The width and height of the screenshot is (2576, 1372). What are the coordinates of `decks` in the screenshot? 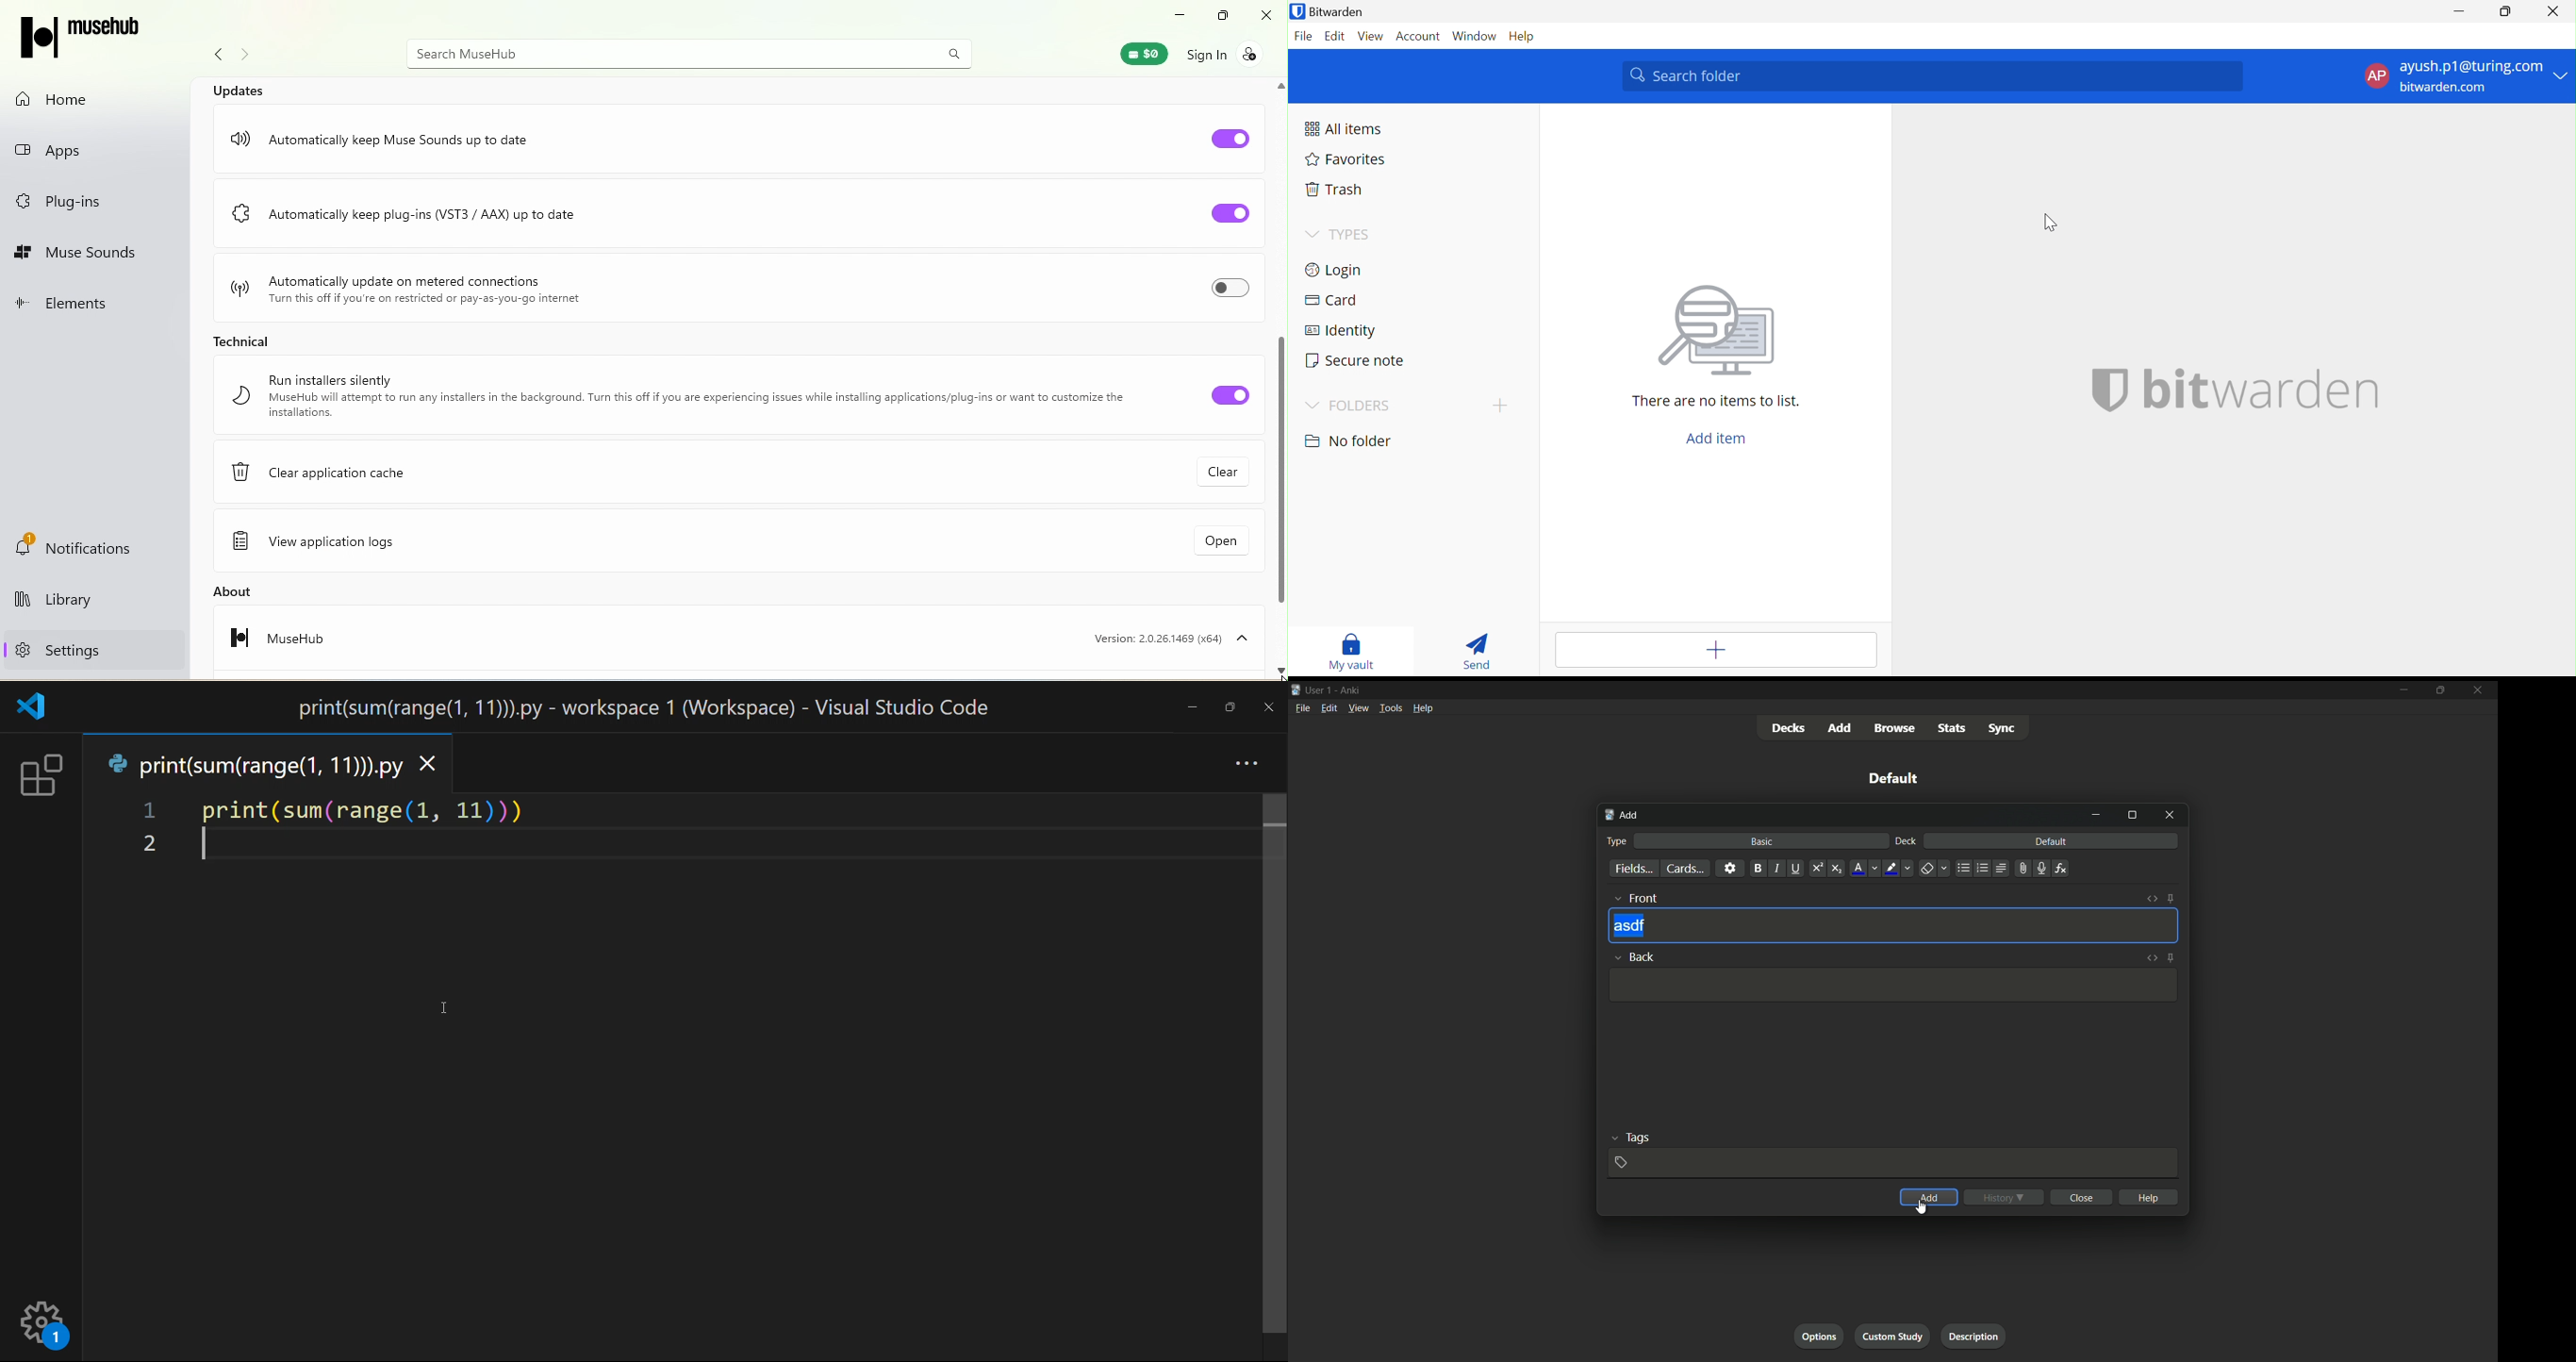 It's located at (1790, 727).